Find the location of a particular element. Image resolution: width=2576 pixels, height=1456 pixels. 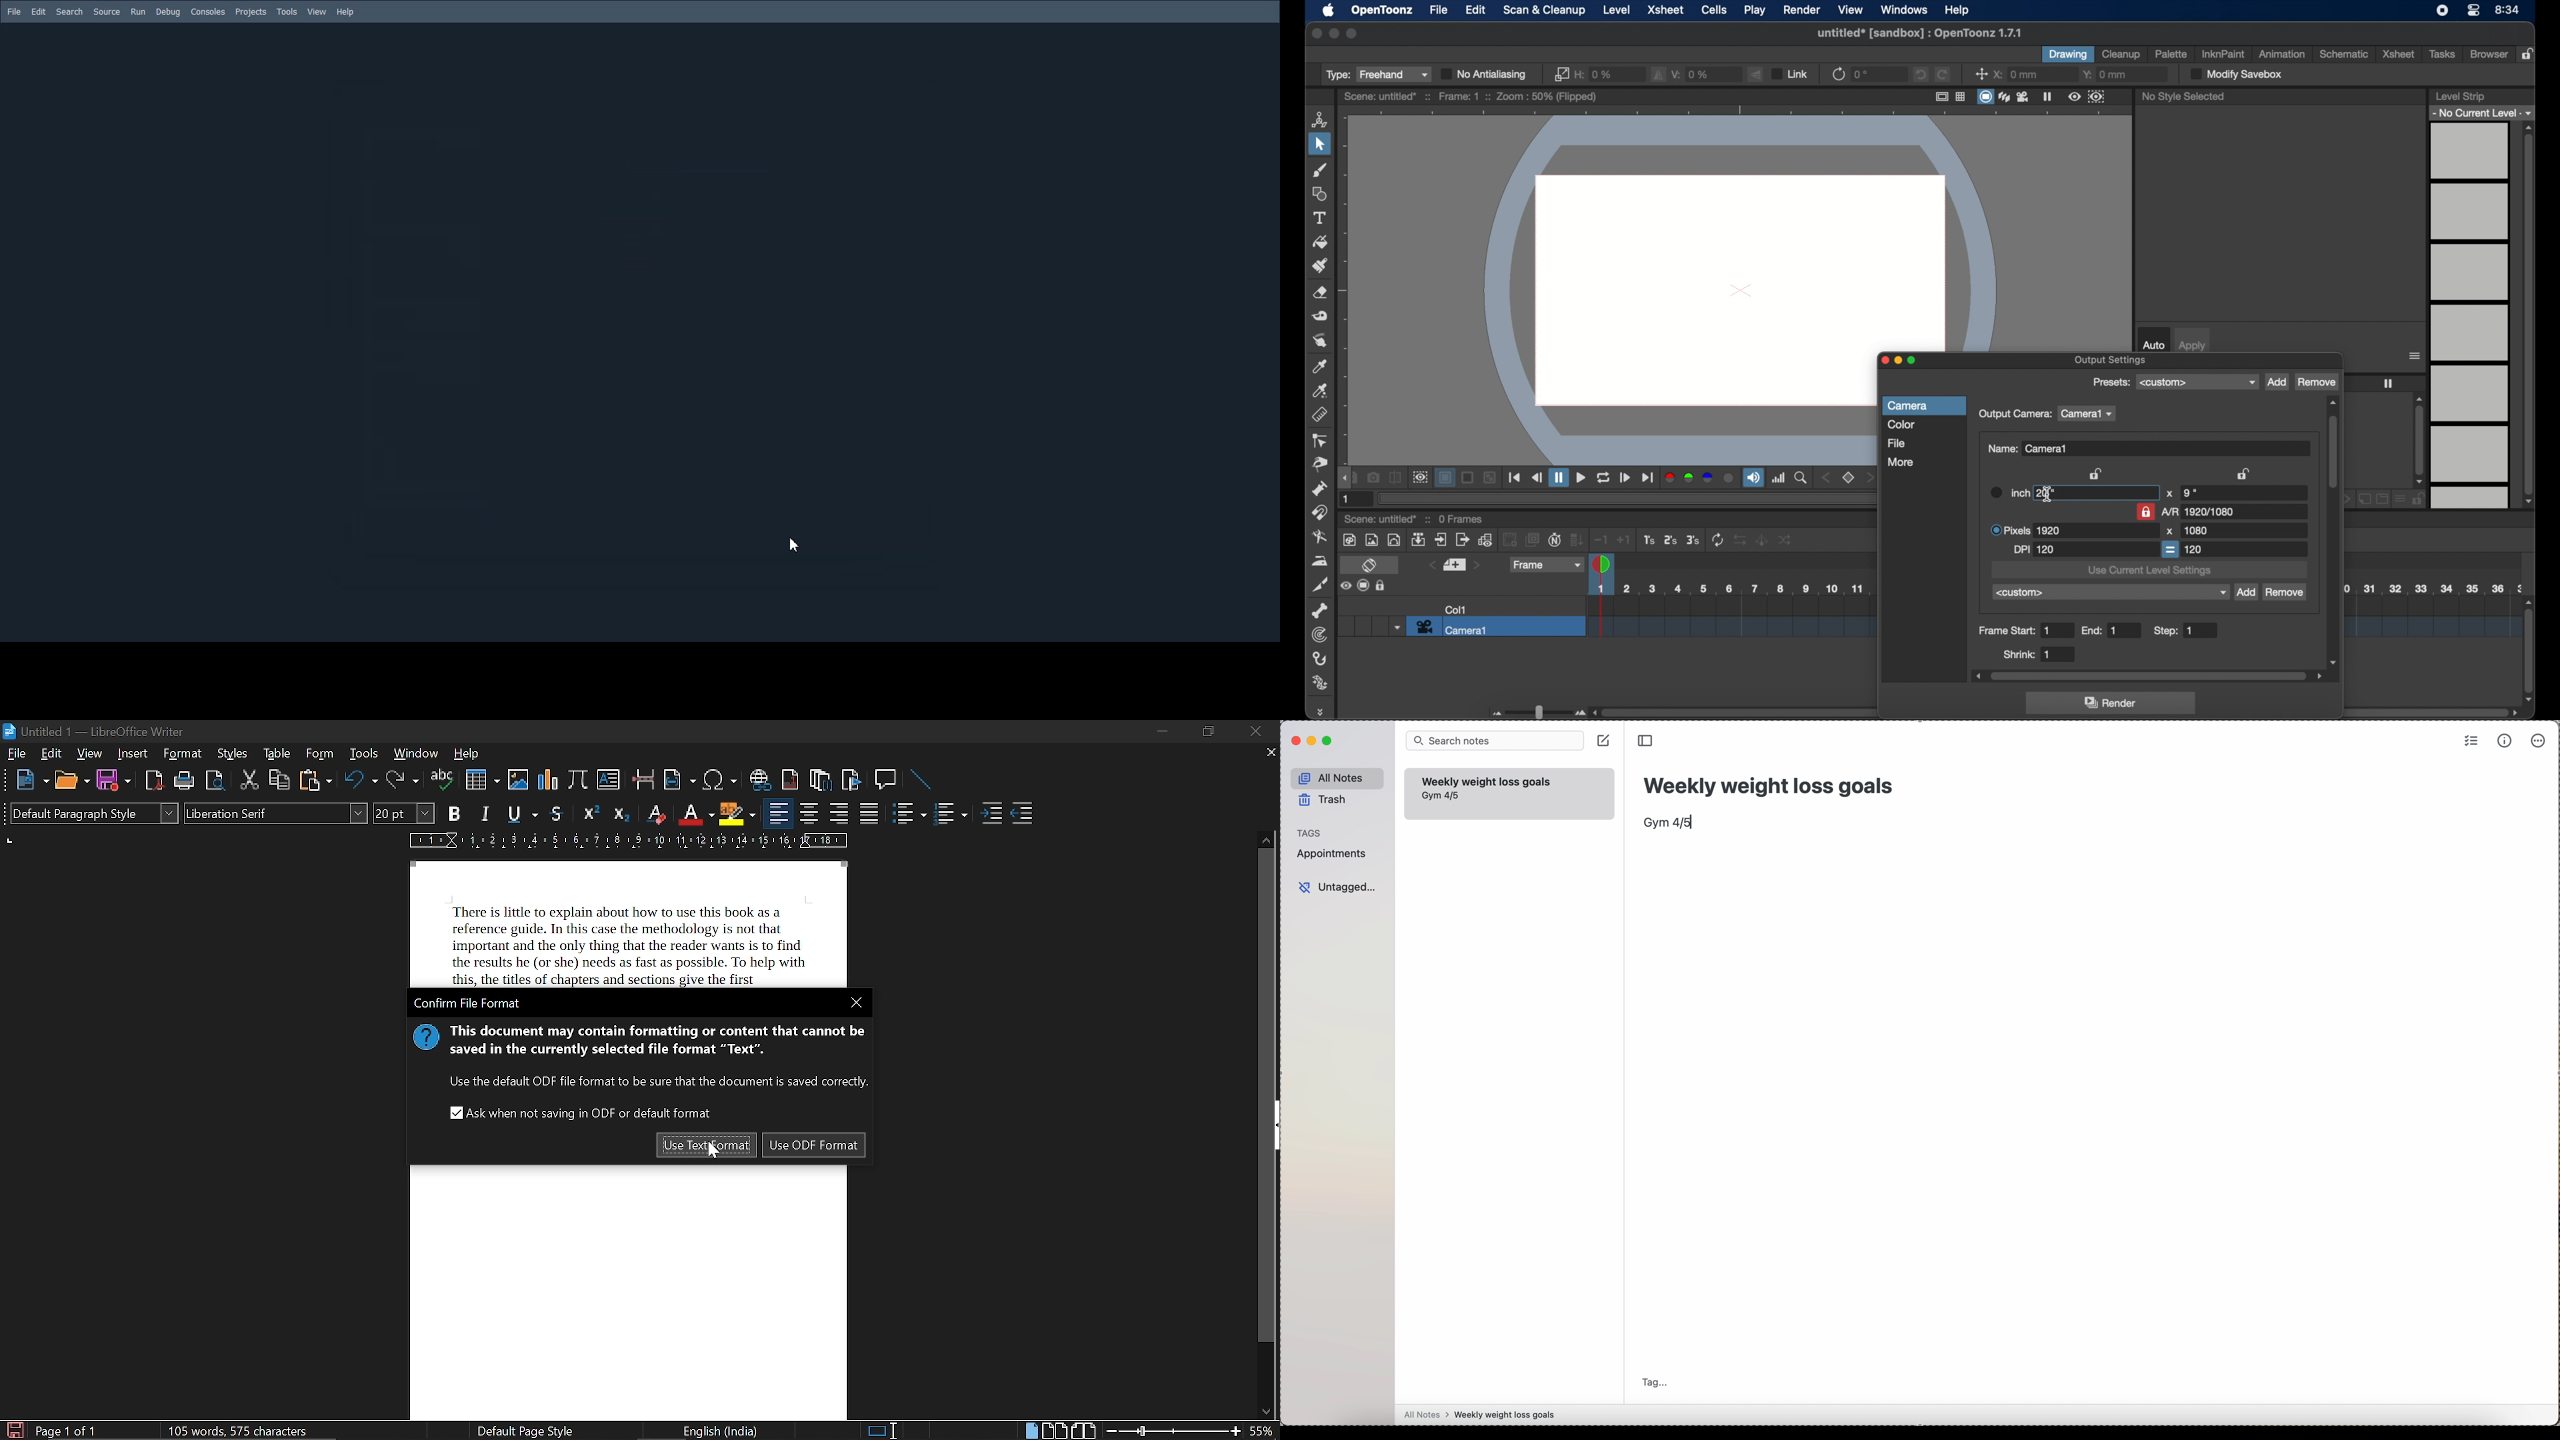

page style is located at coordinates (522, 1430).